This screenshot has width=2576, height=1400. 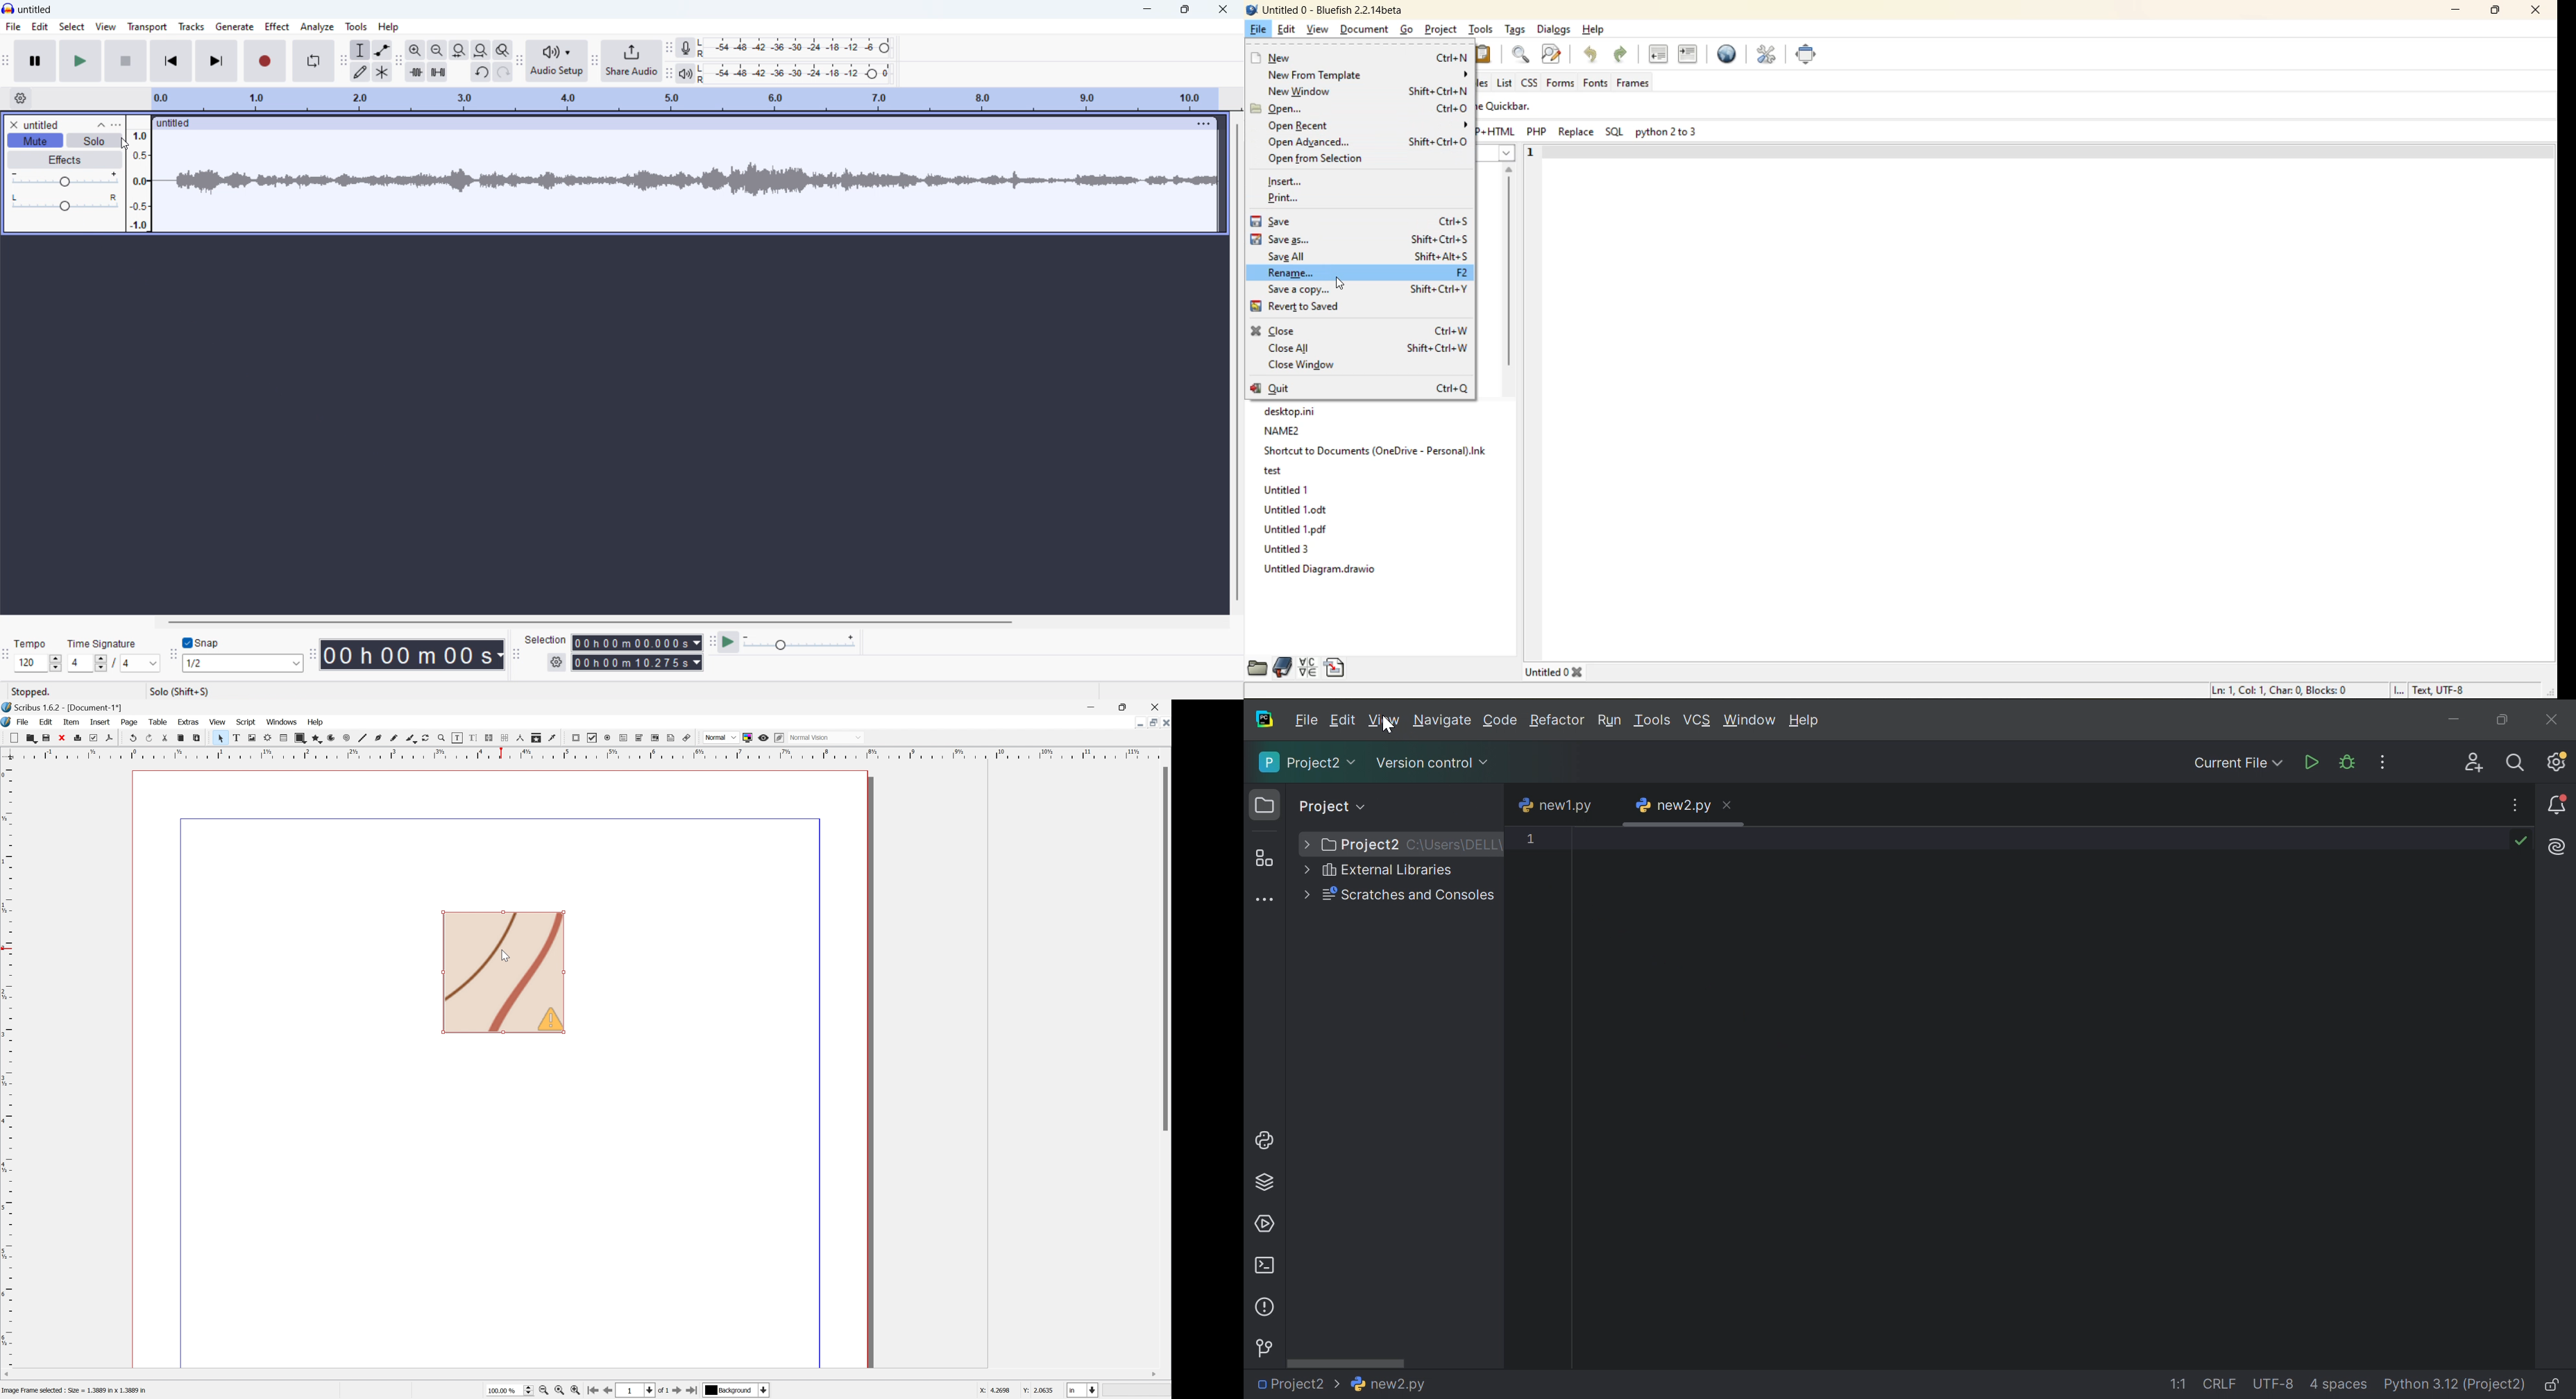 I want to click on toggle snap, so click(x=201, y=642).